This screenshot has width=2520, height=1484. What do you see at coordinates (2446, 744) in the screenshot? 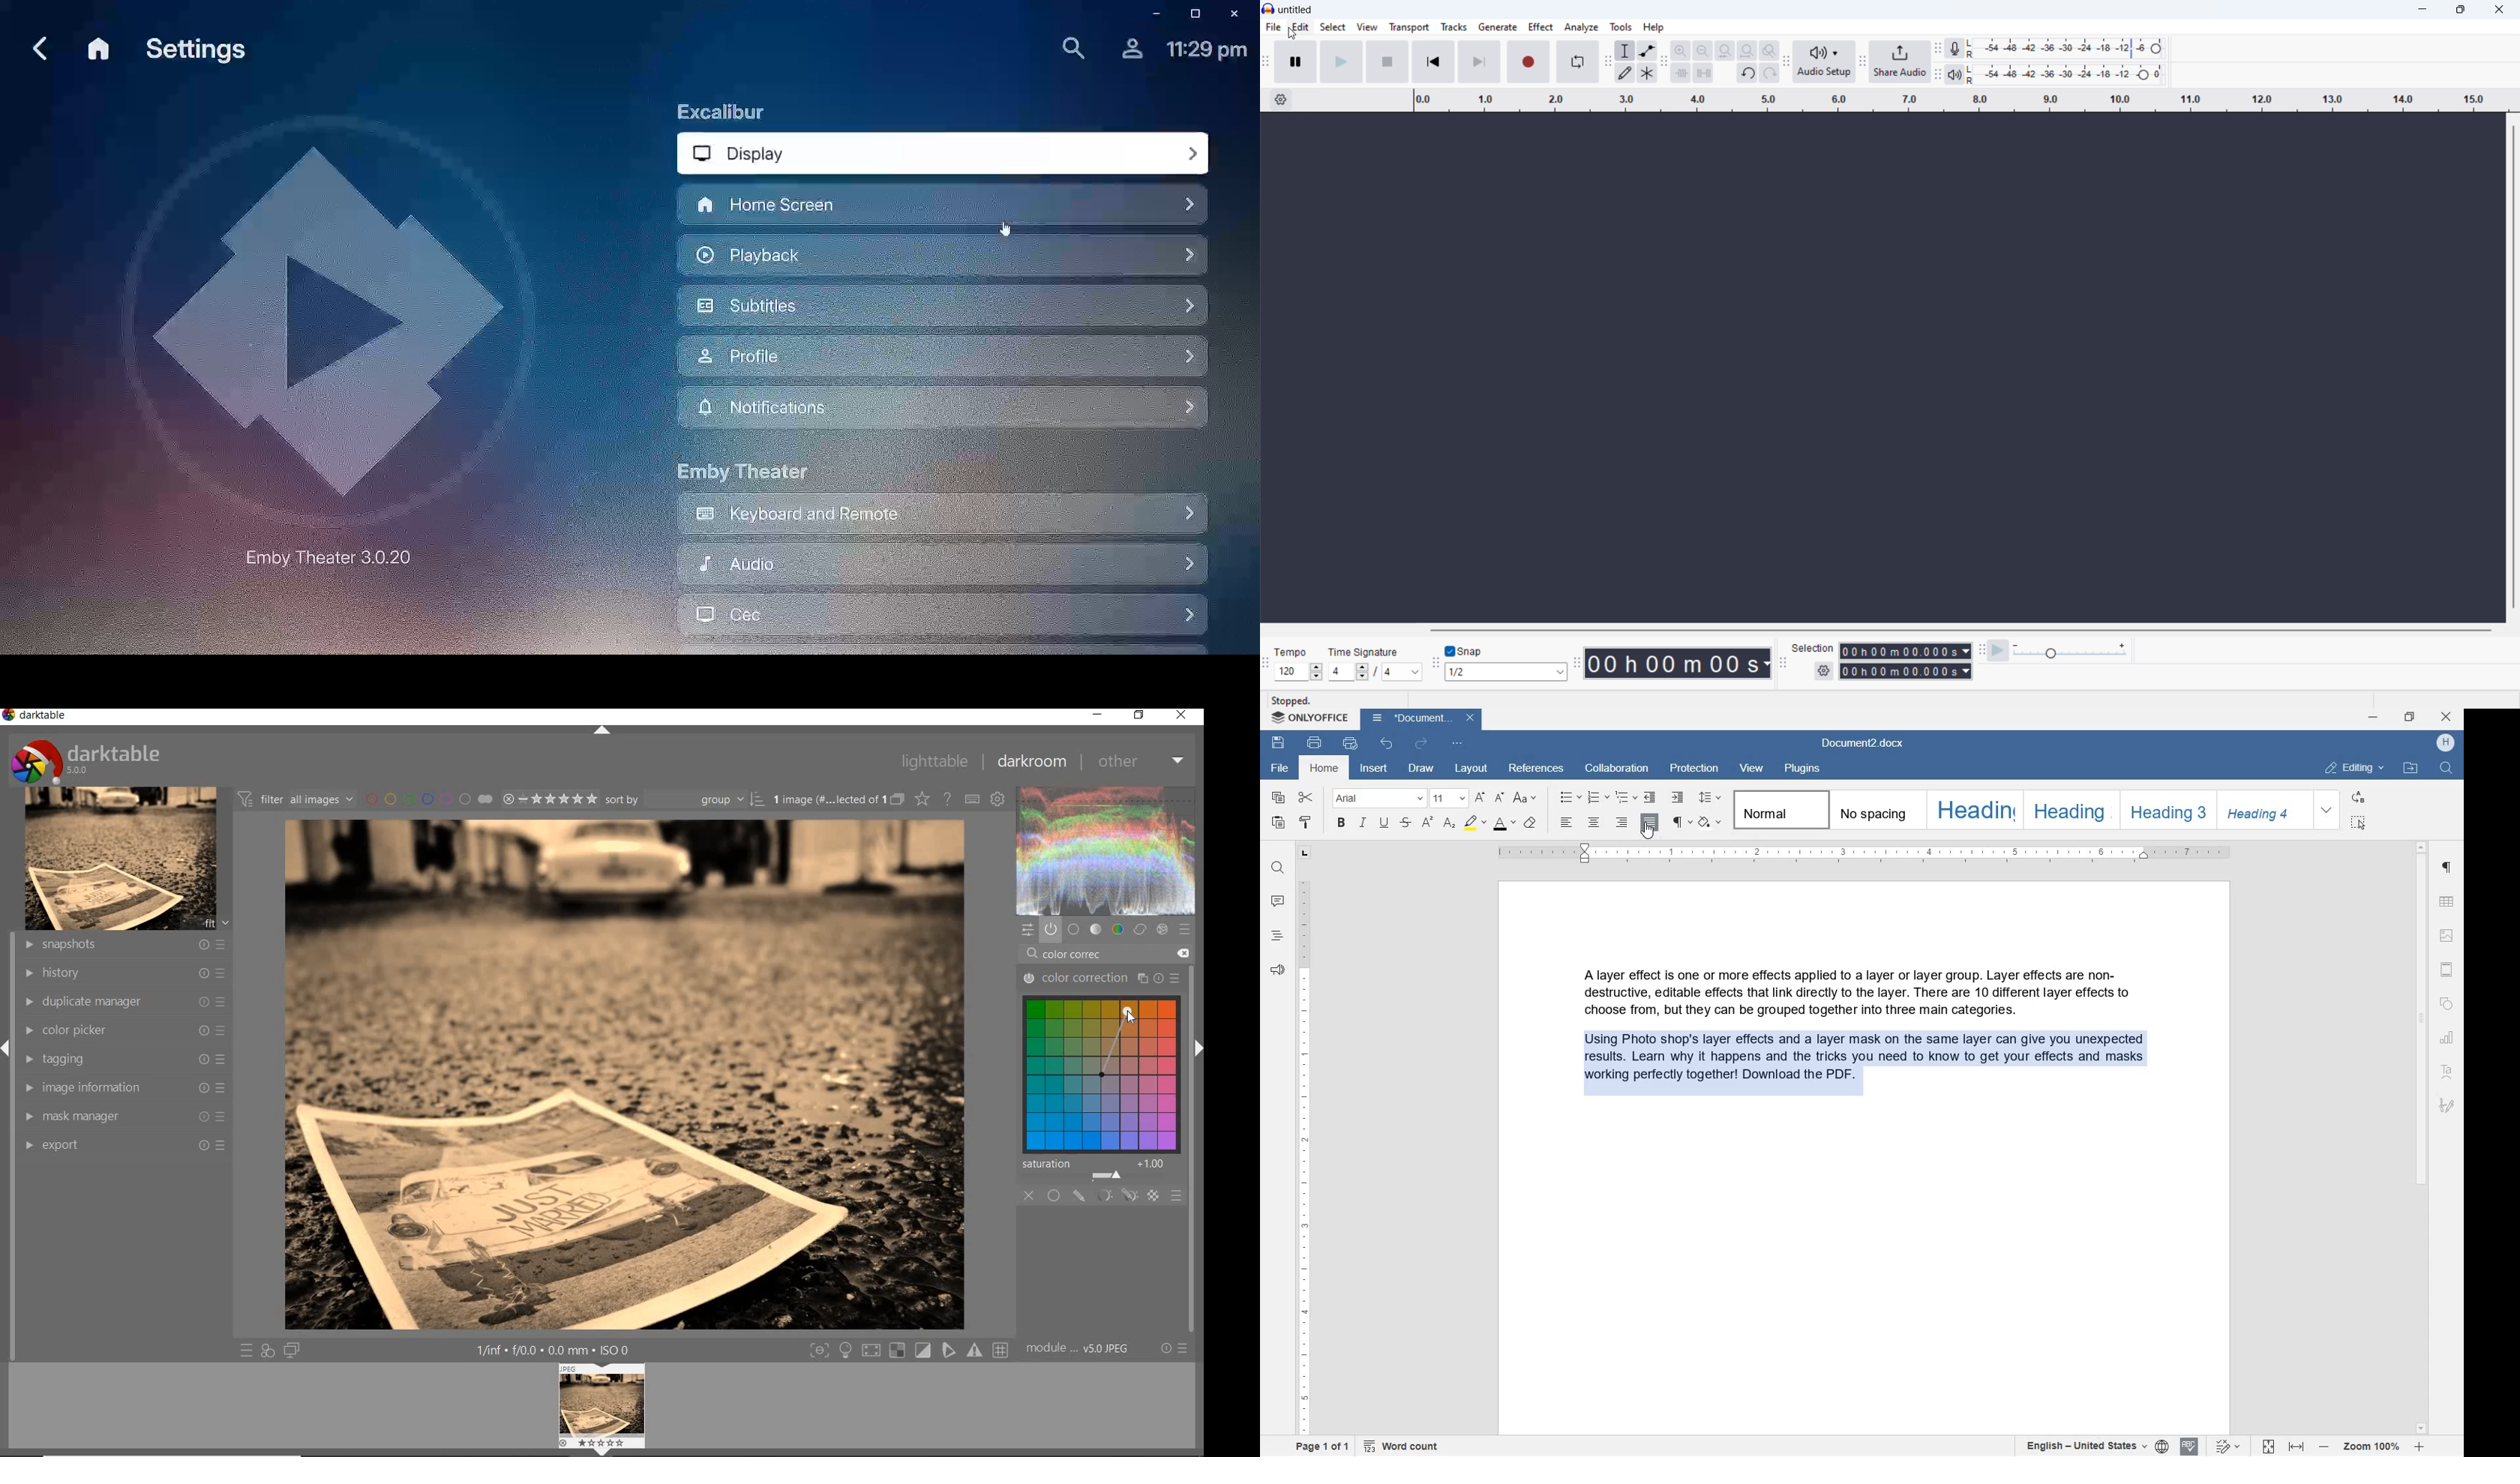
I see `HP` at bounding box center [2446, 744].